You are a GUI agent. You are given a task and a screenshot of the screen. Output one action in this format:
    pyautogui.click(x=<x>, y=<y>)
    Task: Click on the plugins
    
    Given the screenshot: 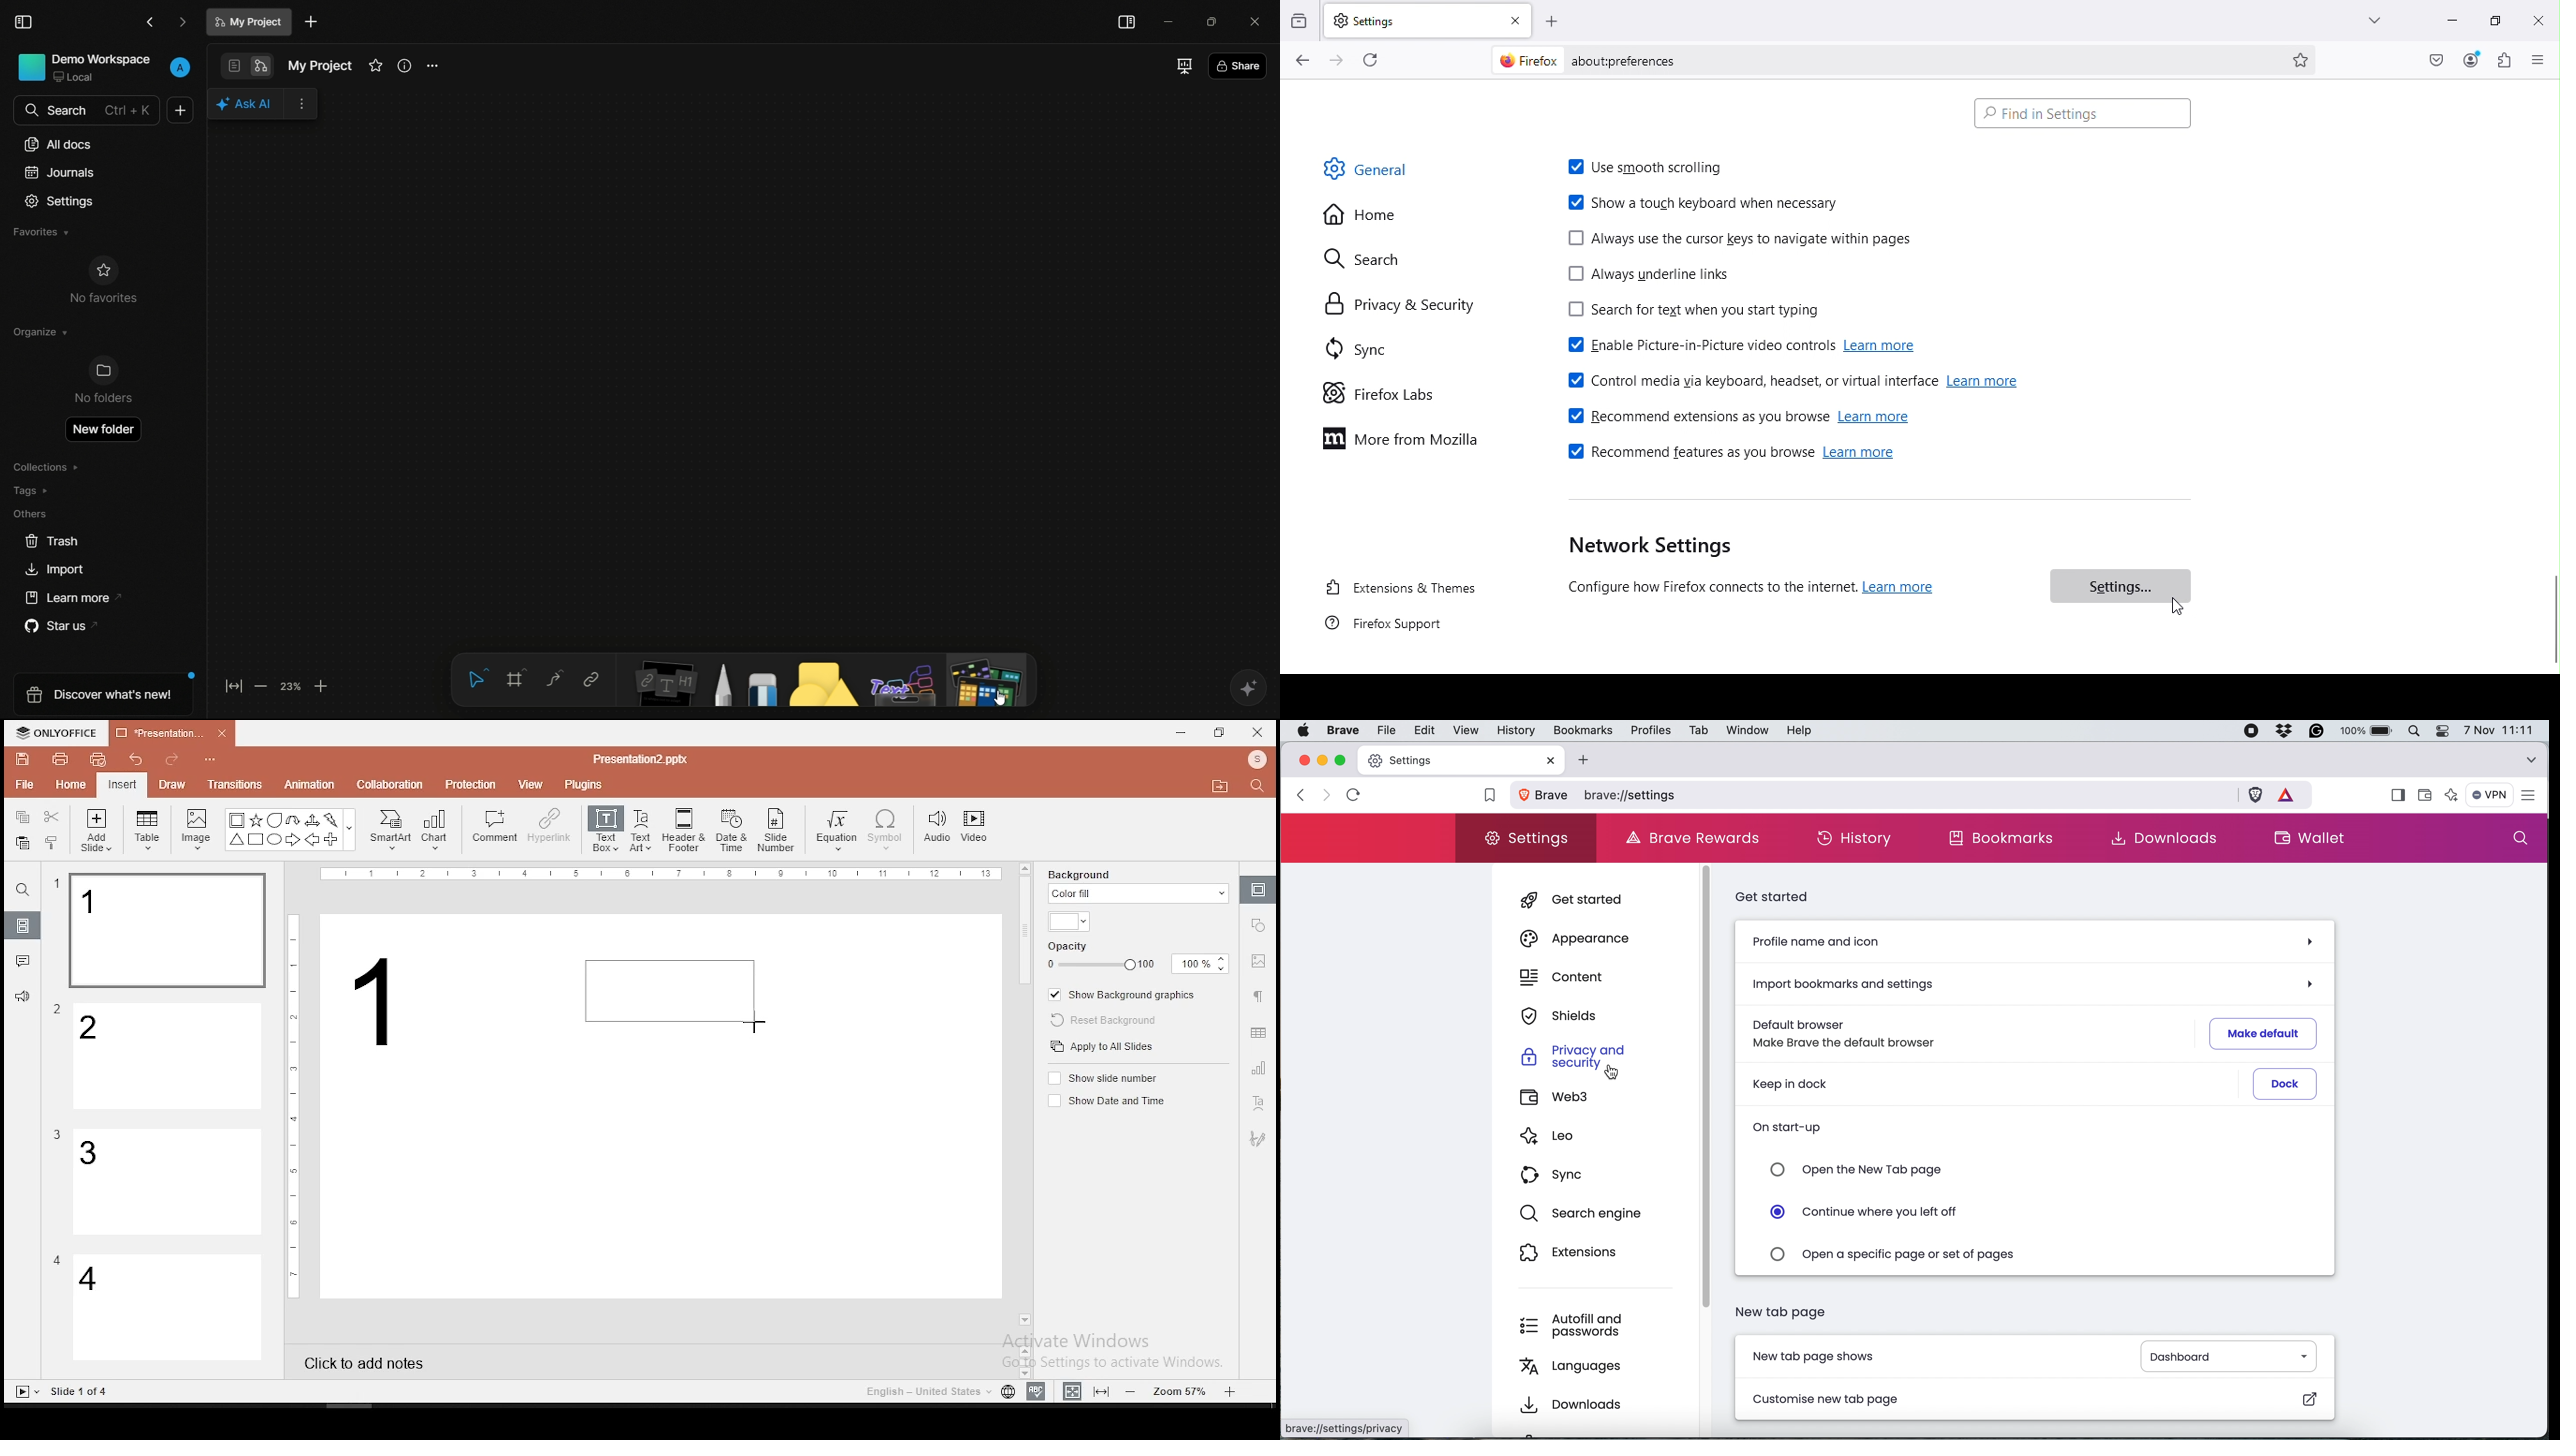 What is the action you would take?
    pyautogui.click(x=585, y=781)
    